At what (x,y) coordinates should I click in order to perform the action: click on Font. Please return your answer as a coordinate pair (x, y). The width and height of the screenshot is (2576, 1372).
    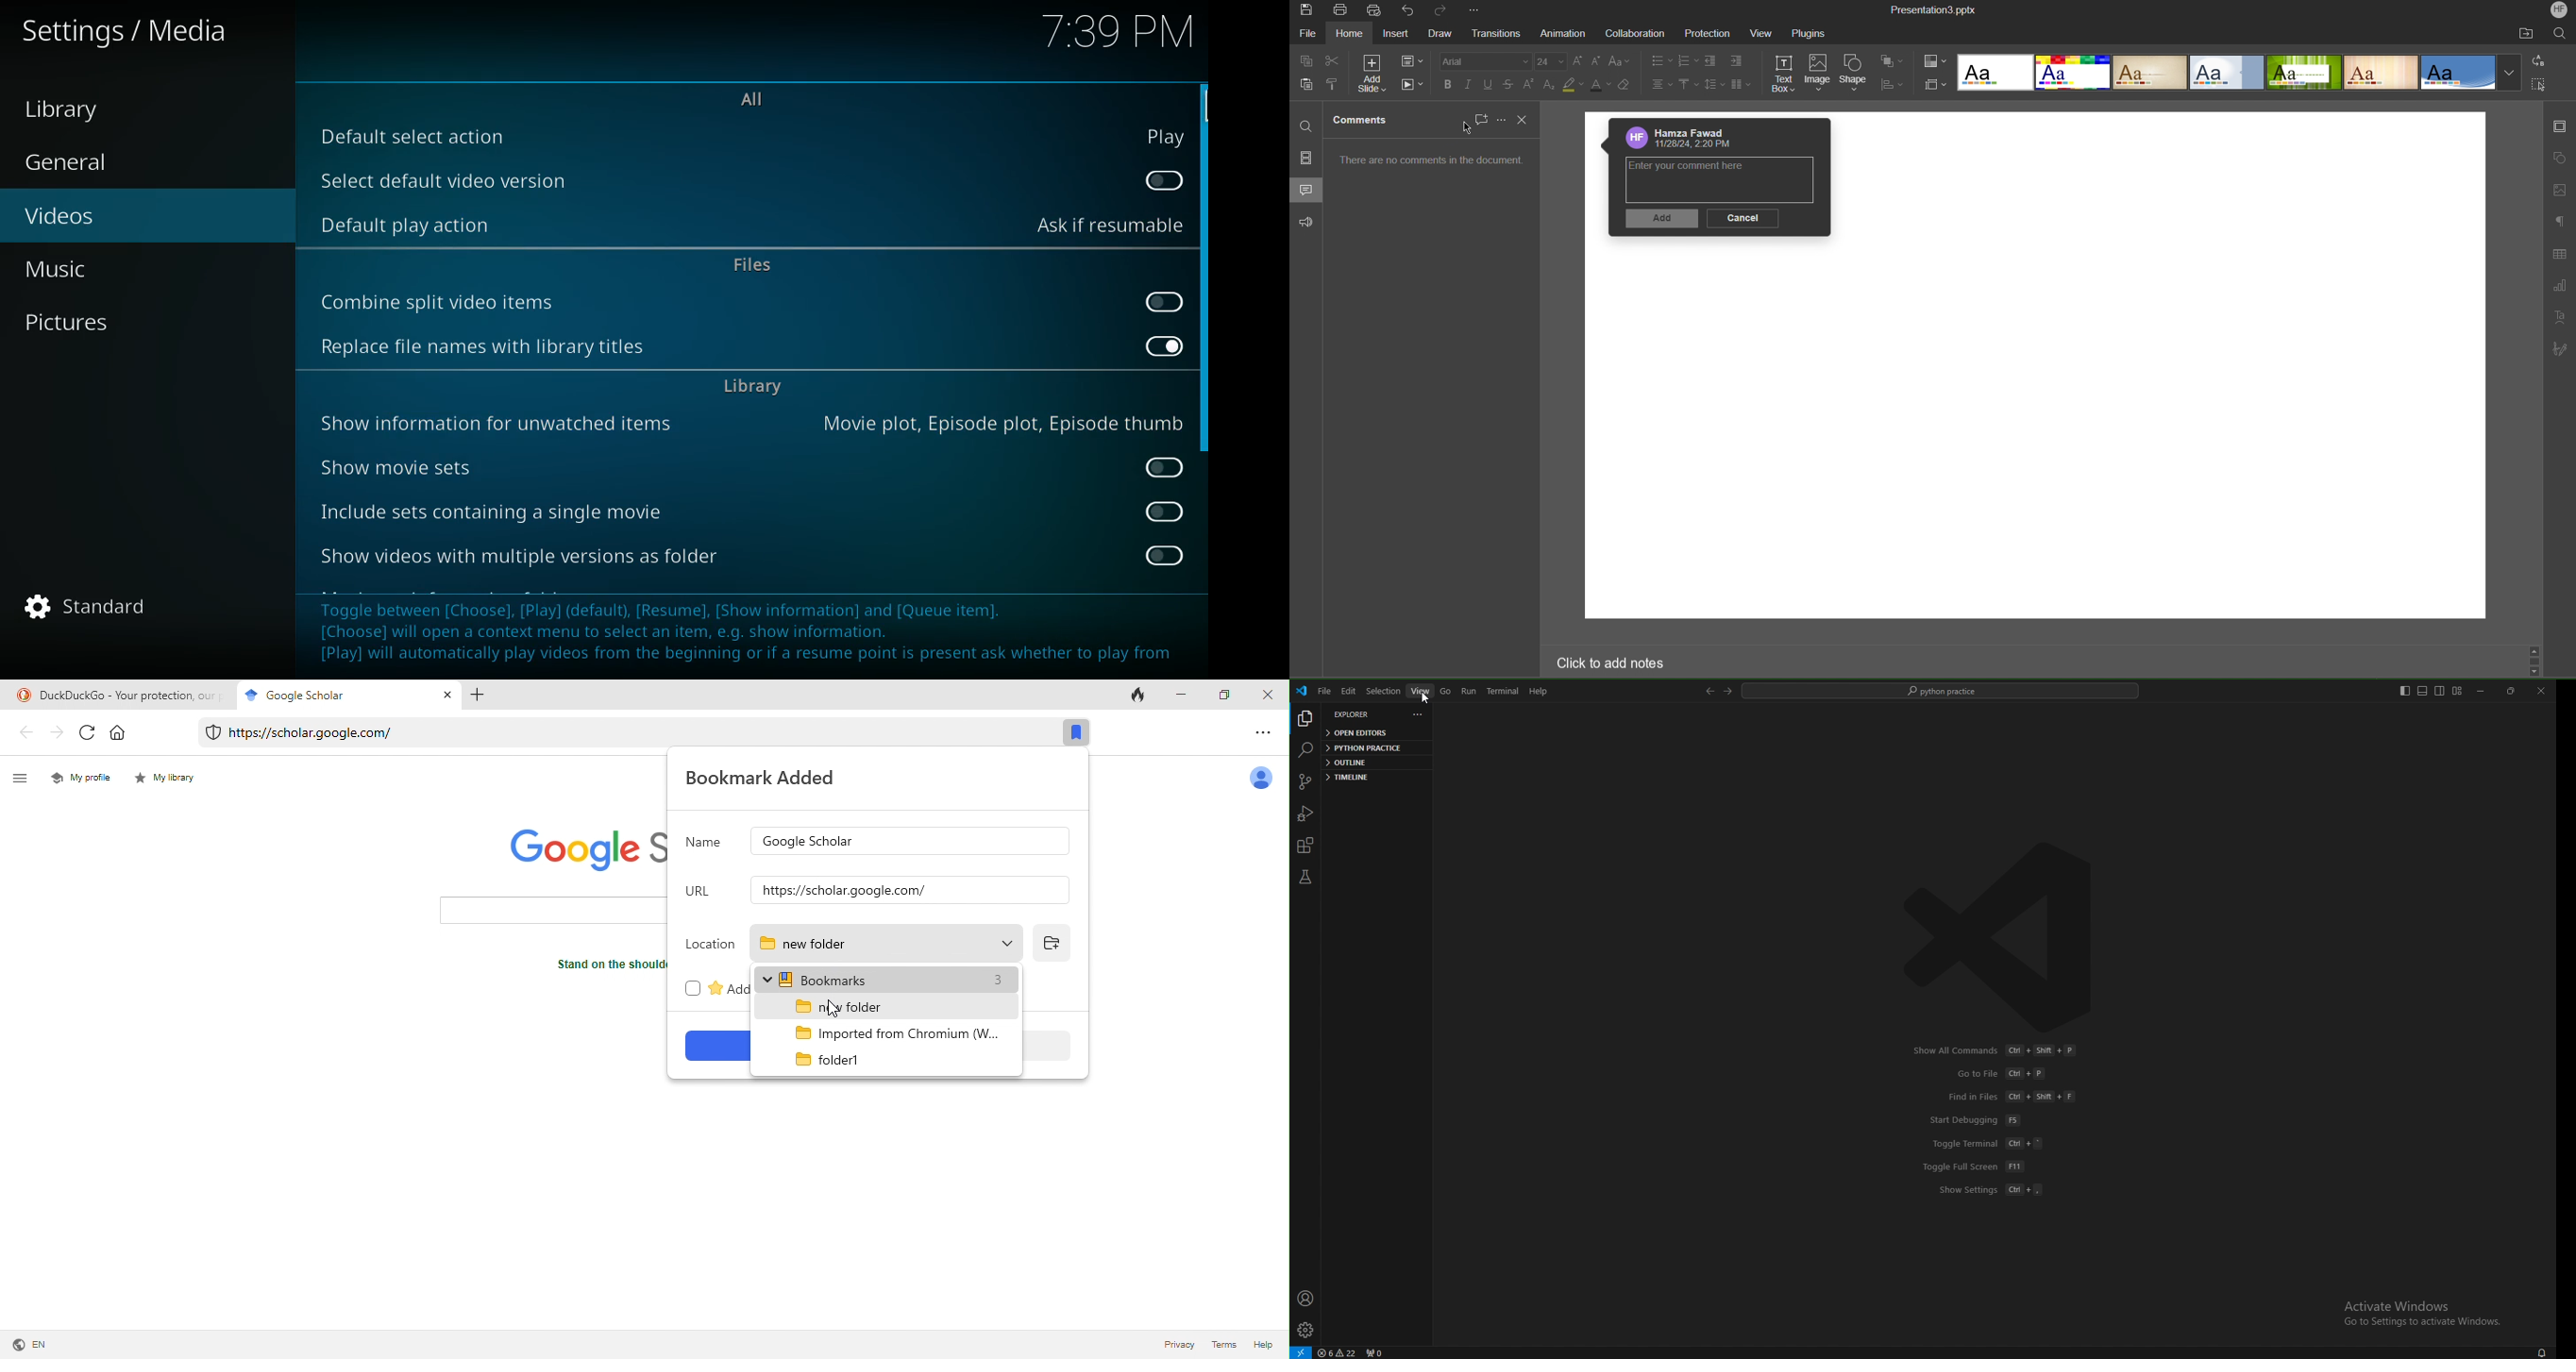
    Looking at the image, I should click on (1486, 62).